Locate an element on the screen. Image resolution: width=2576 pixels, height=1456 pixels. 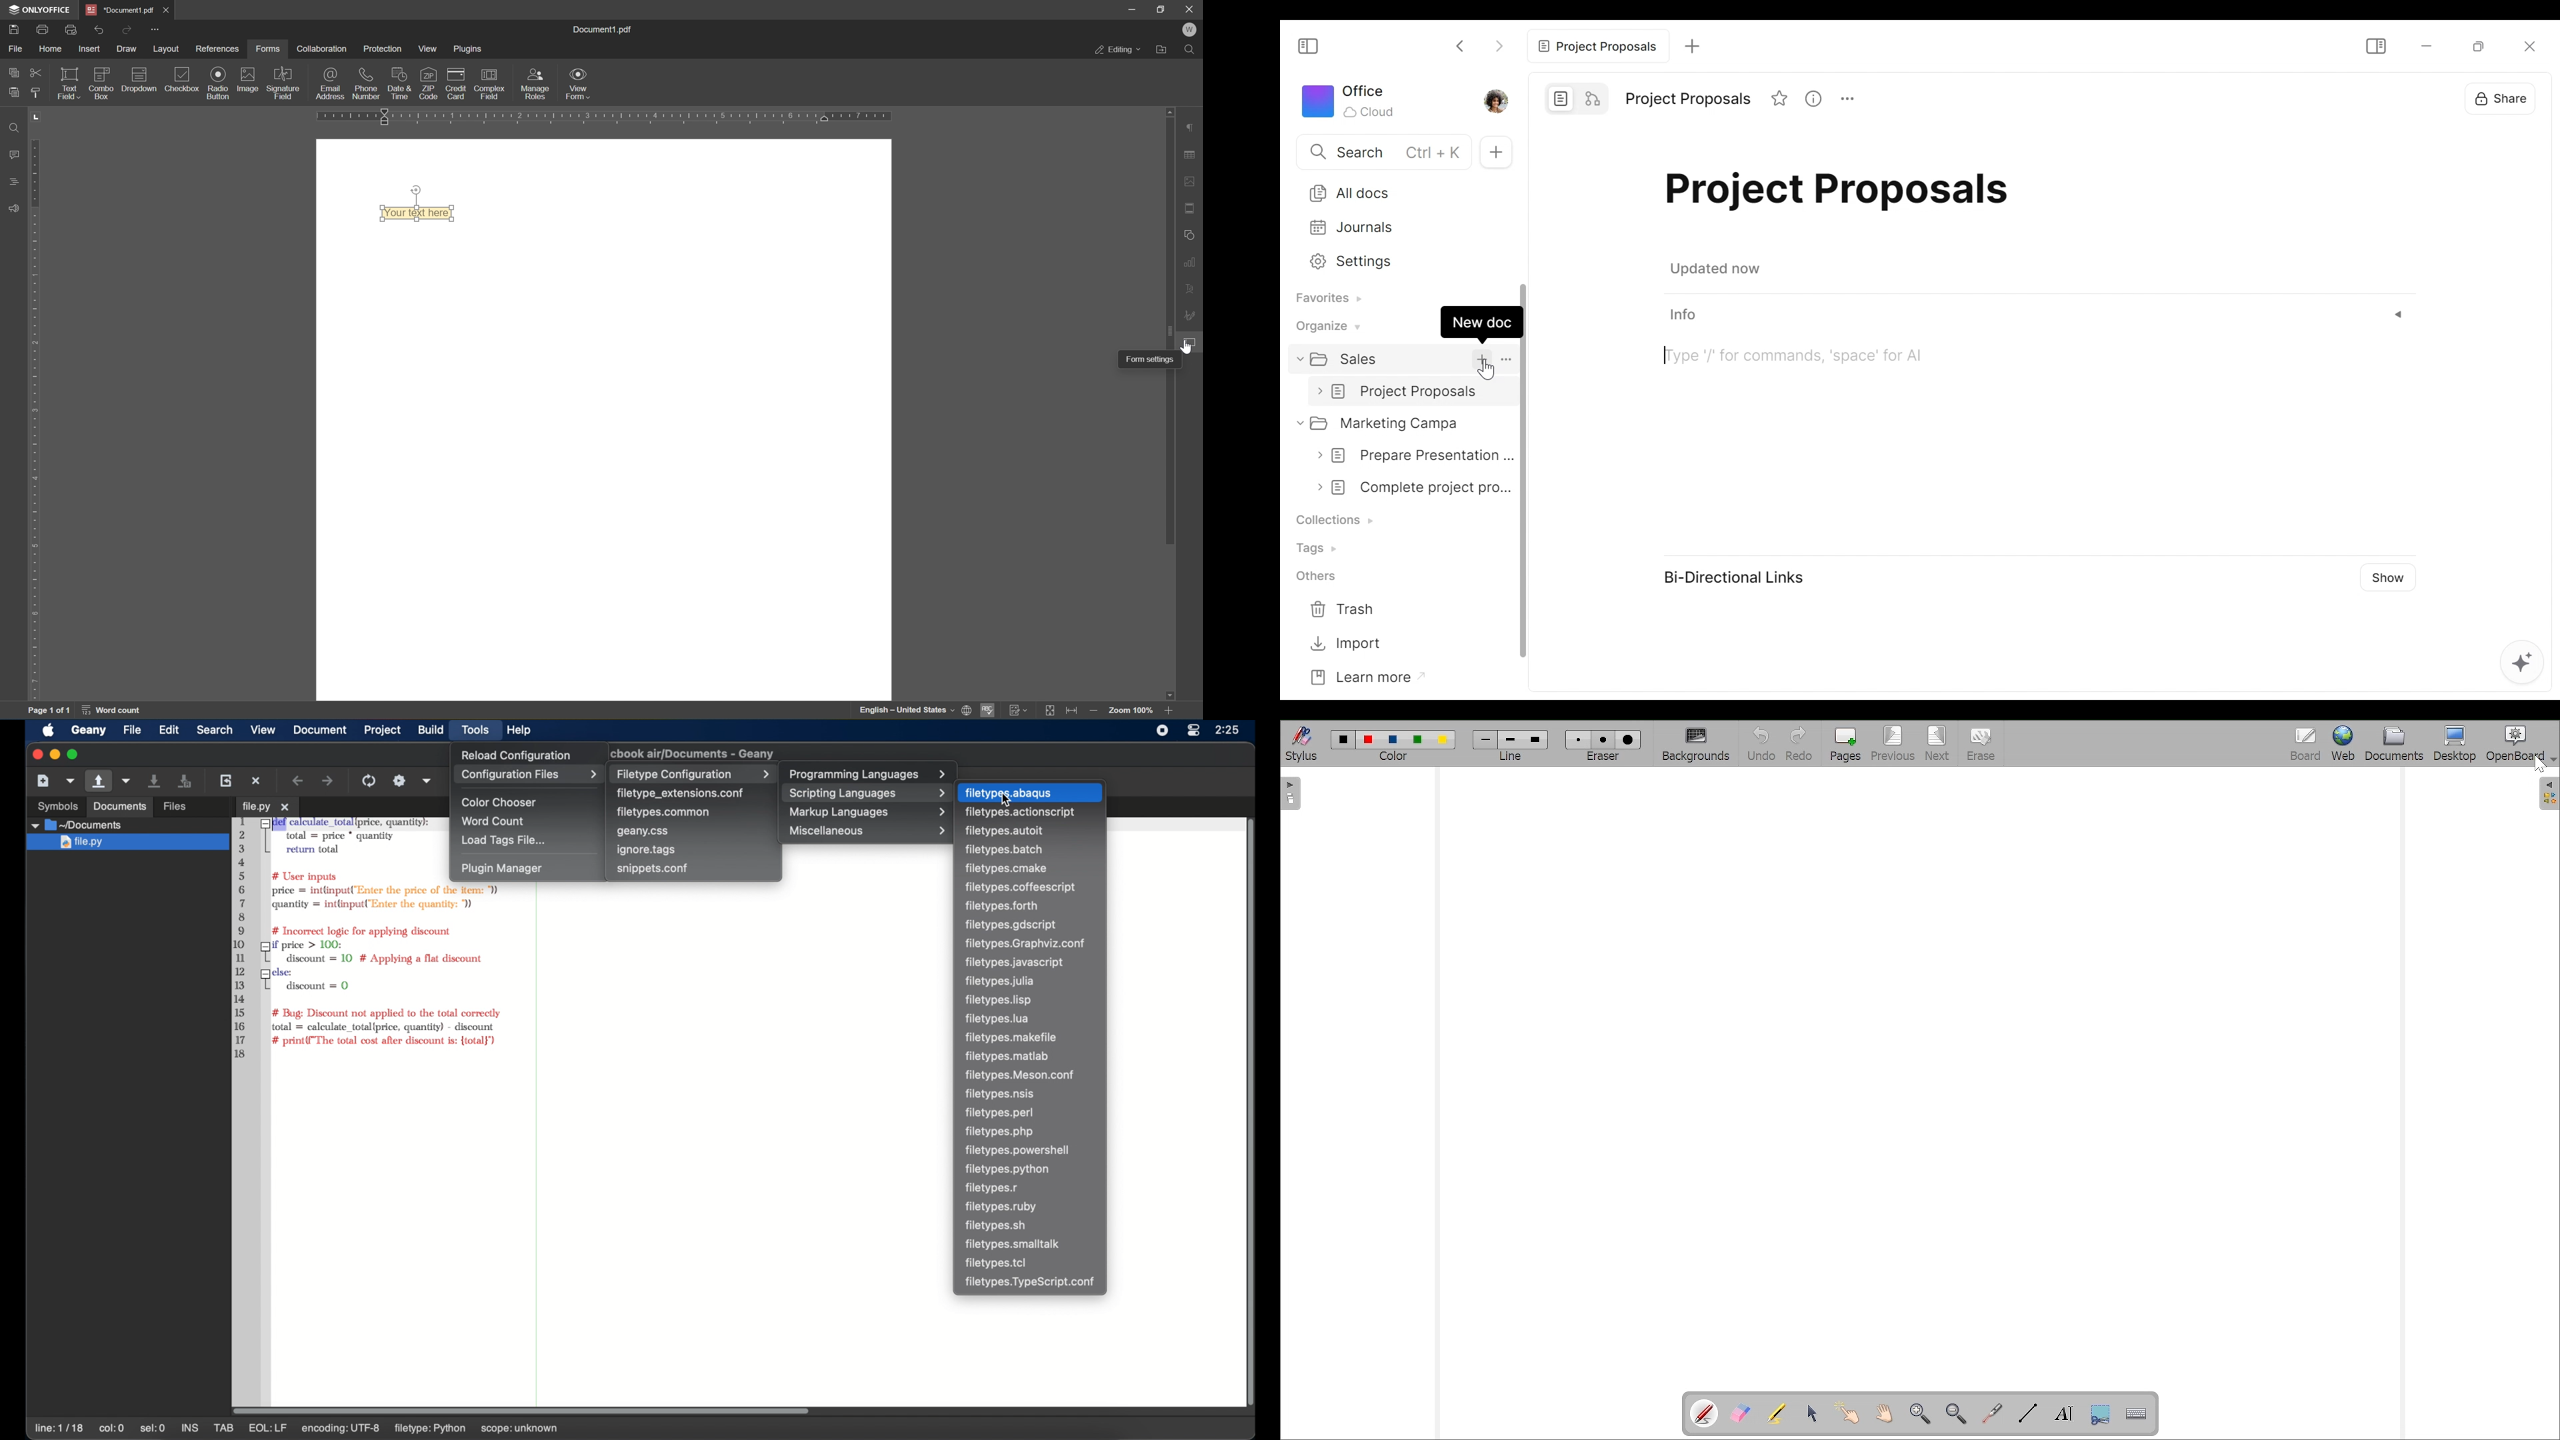
credit card is located at coordinates (456, 82).